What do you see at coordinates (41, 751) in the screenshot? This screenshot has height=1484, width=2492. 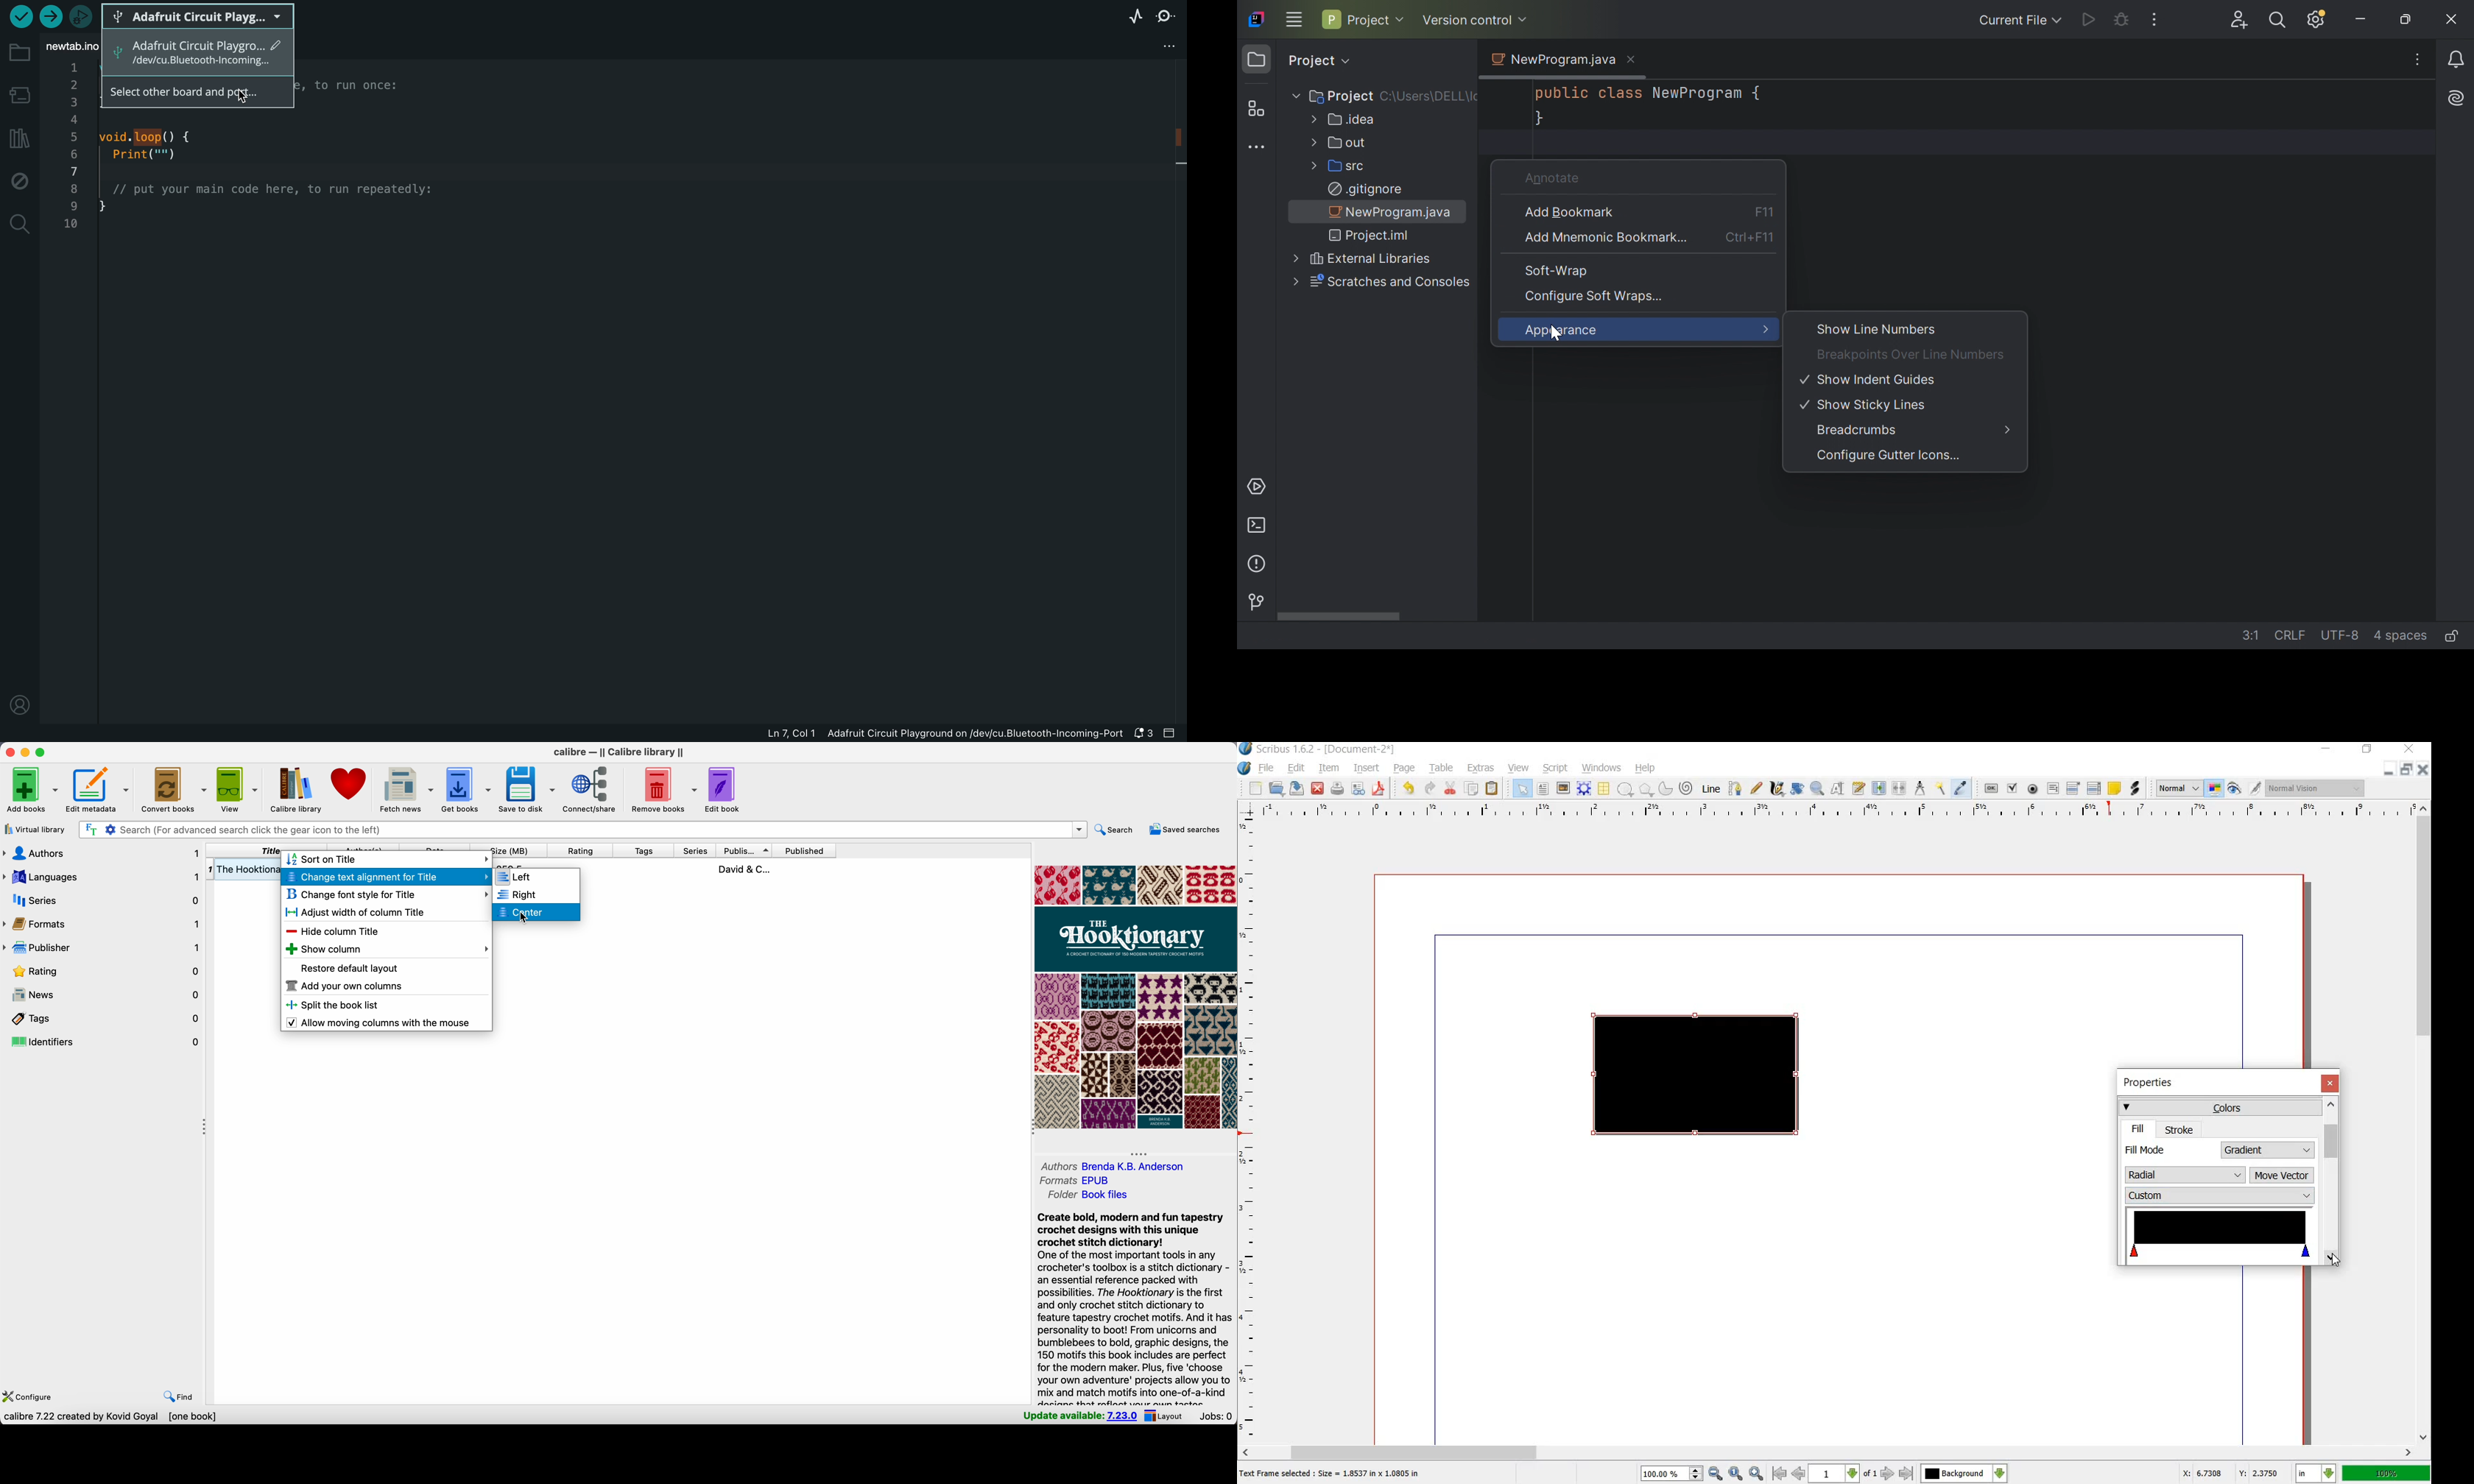 I see `maximize` at bounding box center [41, 751].